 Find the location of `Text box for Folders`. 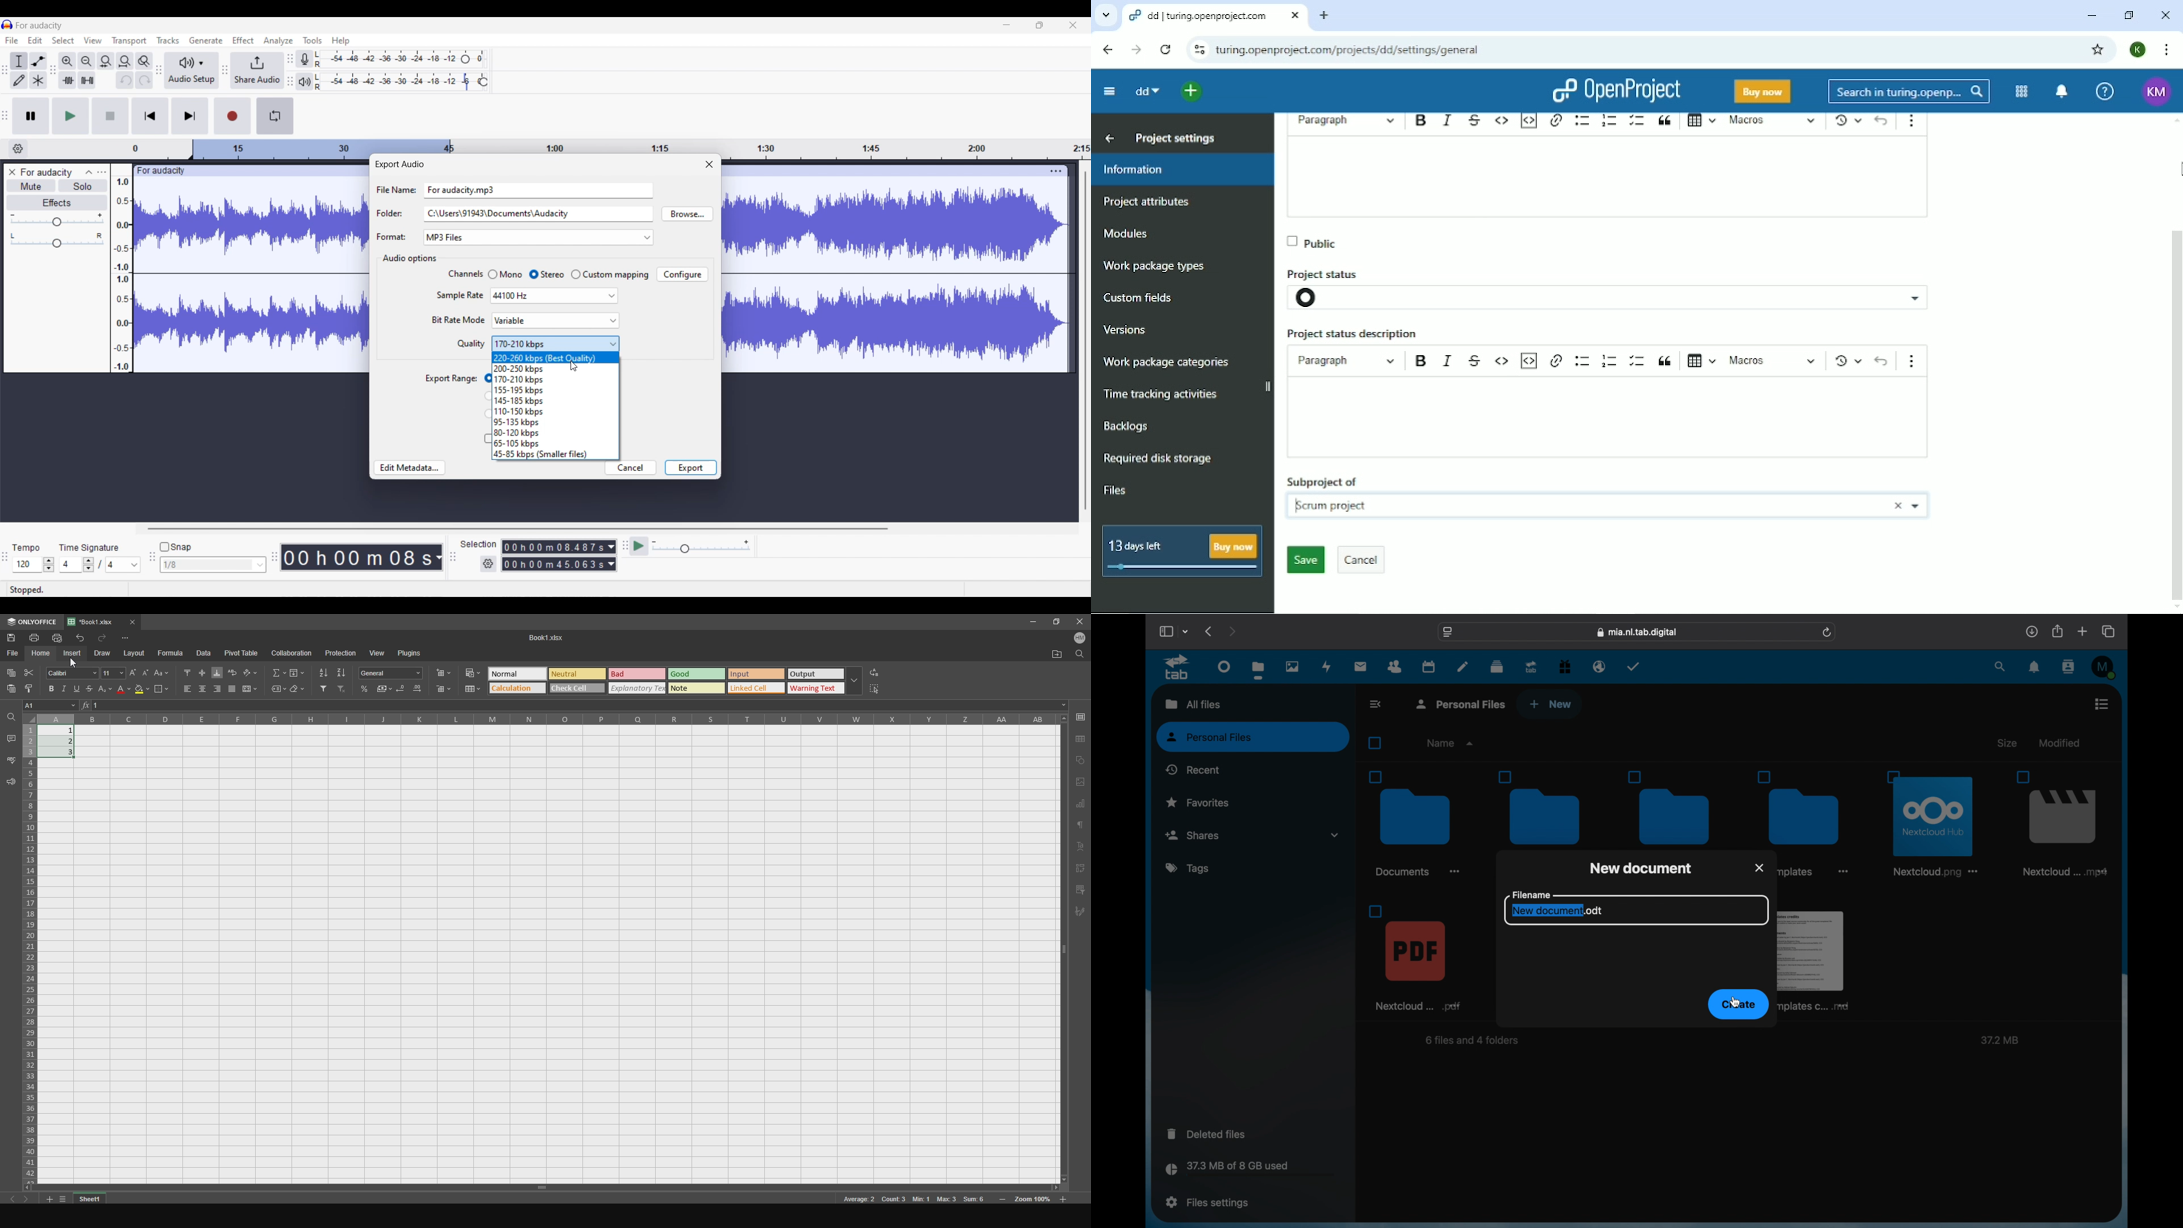

Text box for Folders is located at coordinates (538, 213).